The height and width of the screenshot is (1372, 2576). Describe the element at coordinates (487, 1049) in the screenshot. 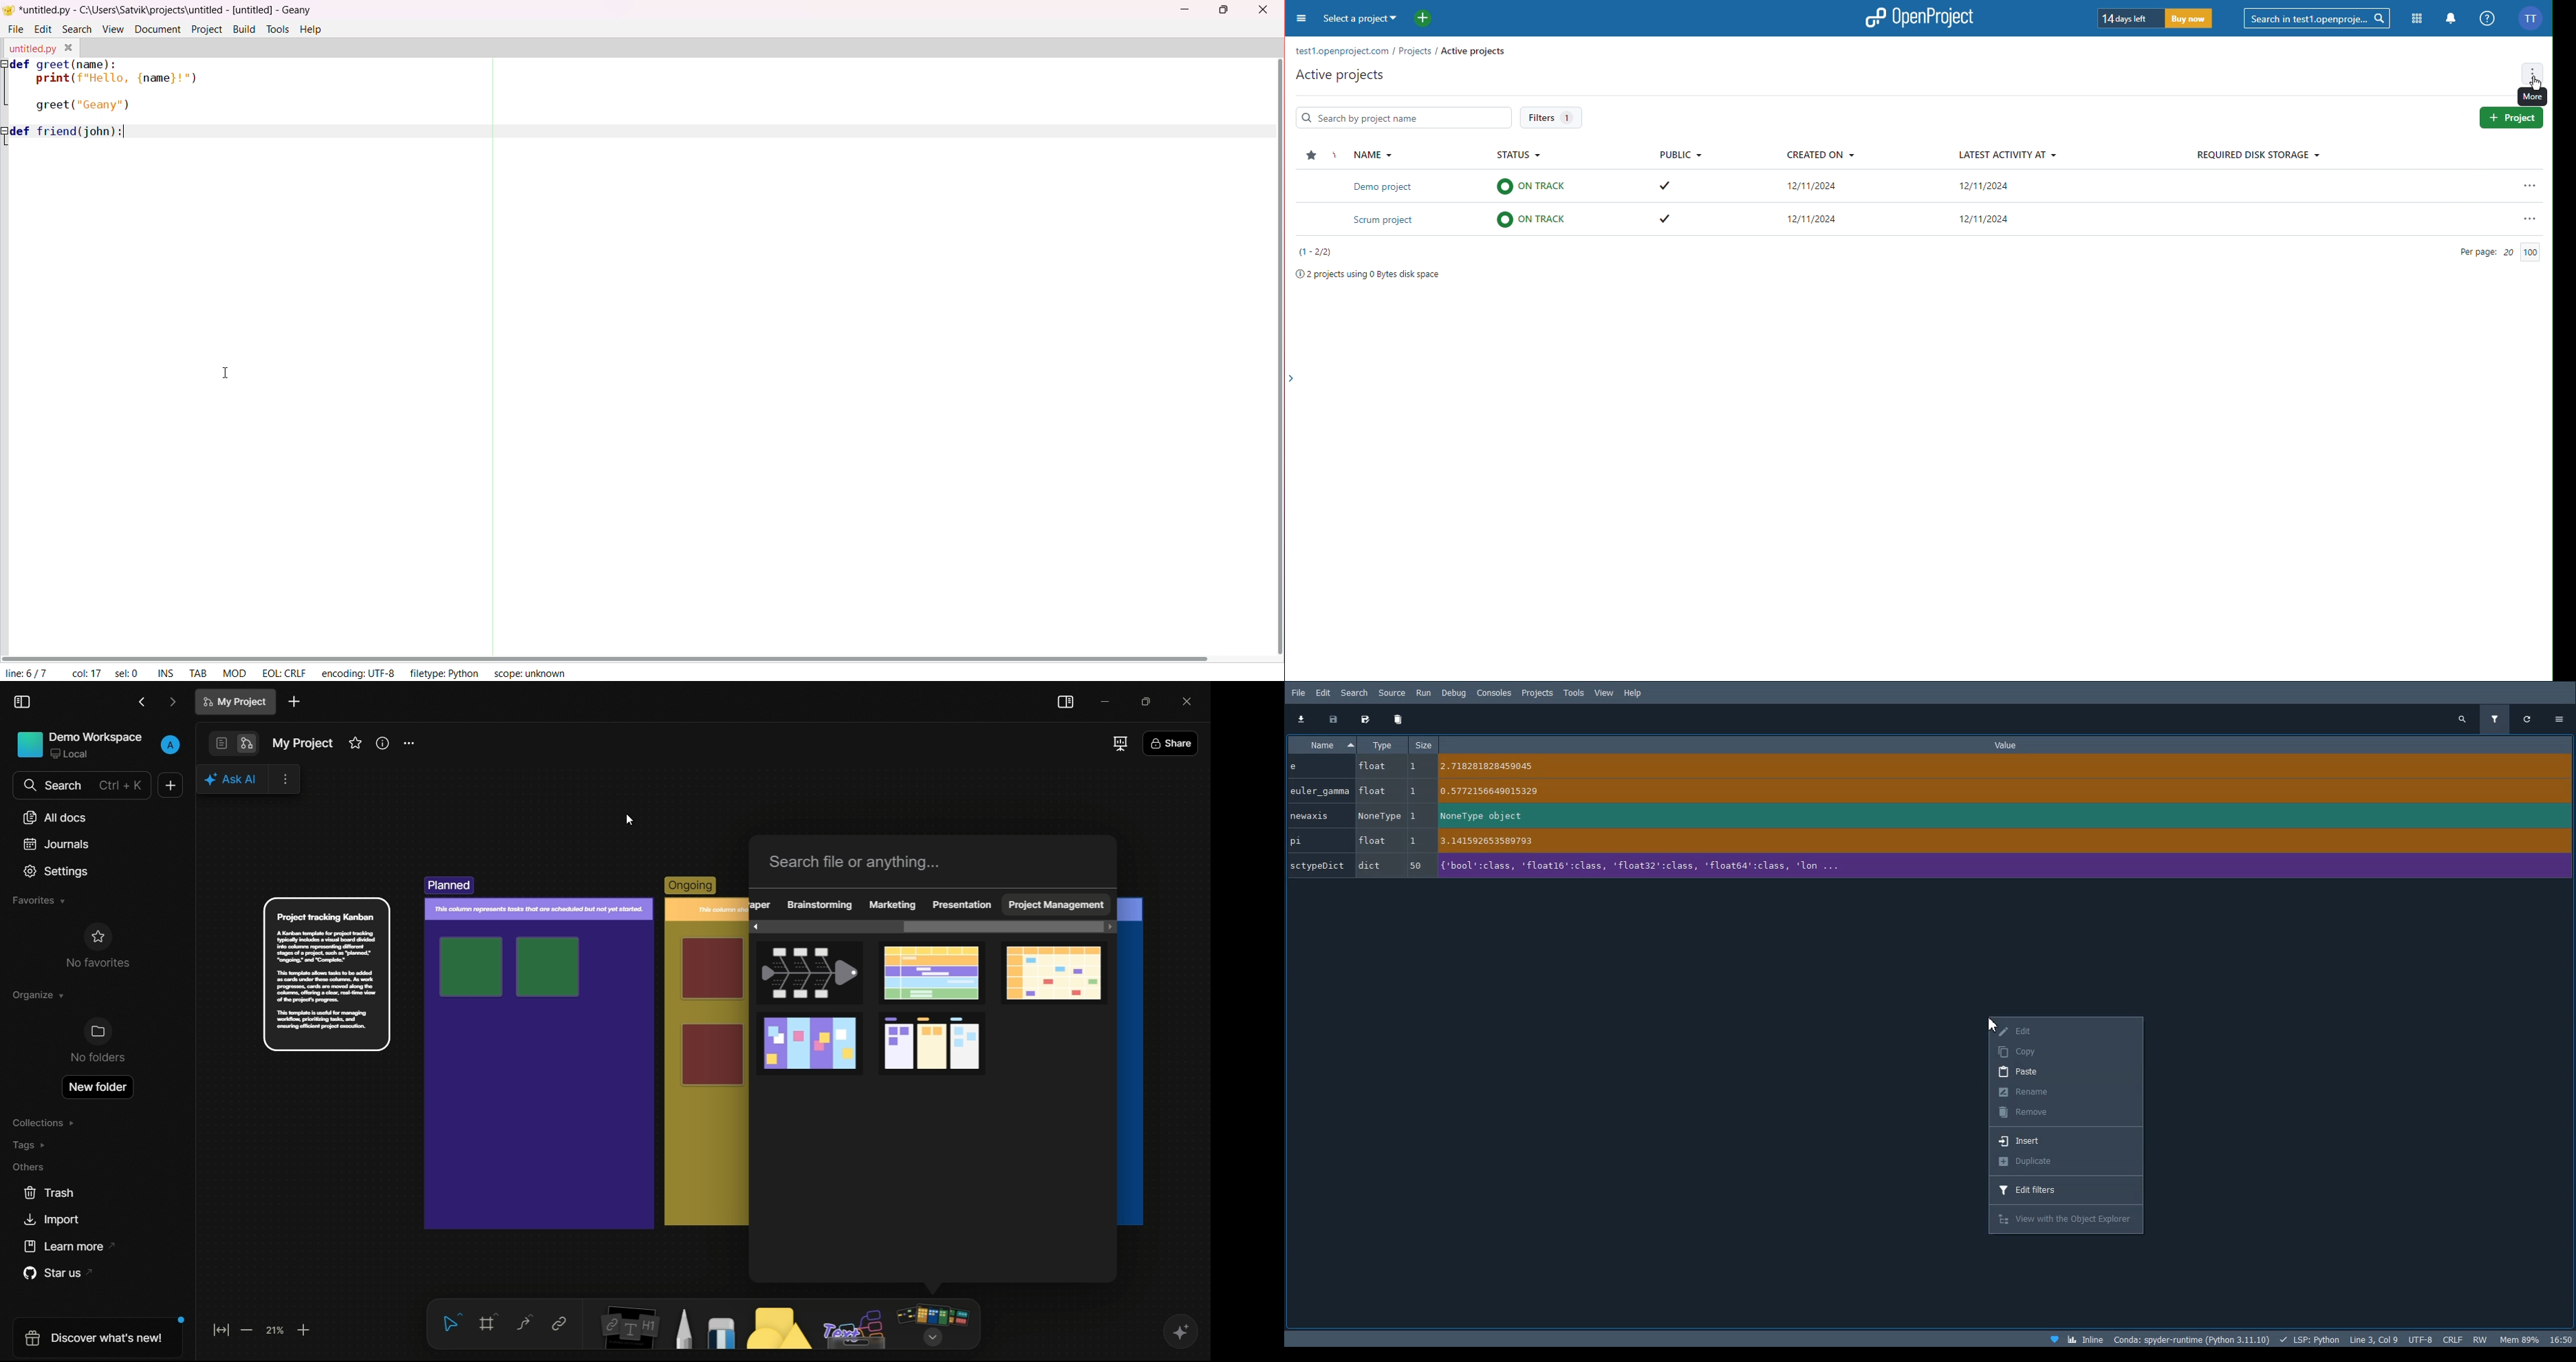

I see `template` at that location.